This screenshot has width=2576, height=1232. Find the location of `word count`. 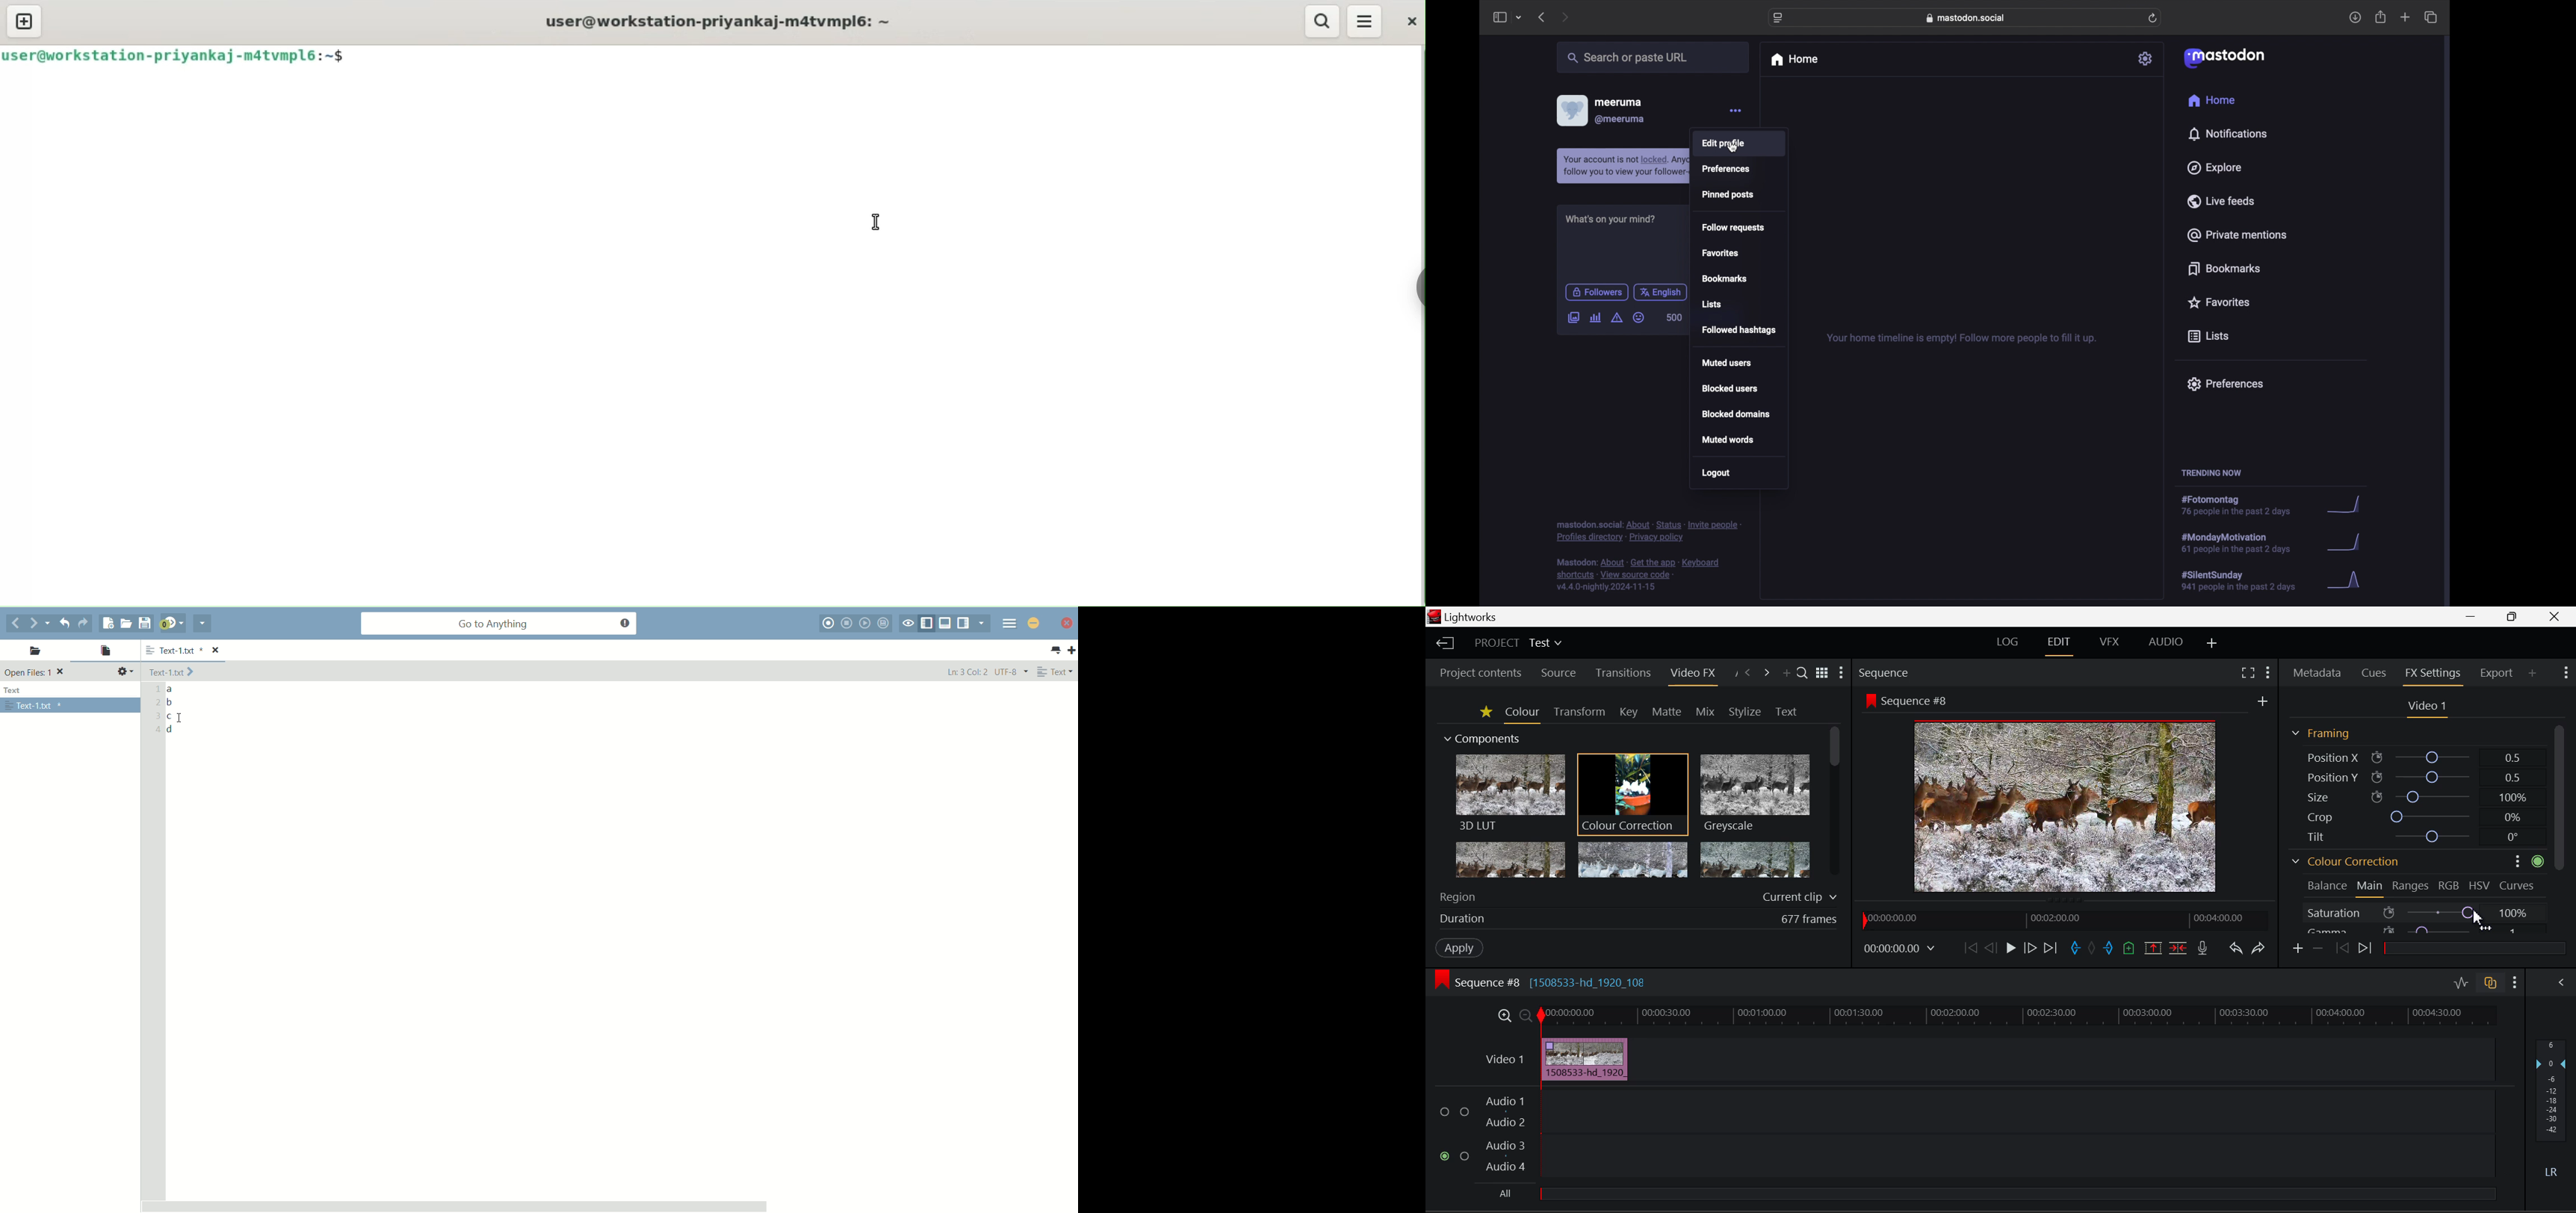

word count is located at coordinates (1675, 317).